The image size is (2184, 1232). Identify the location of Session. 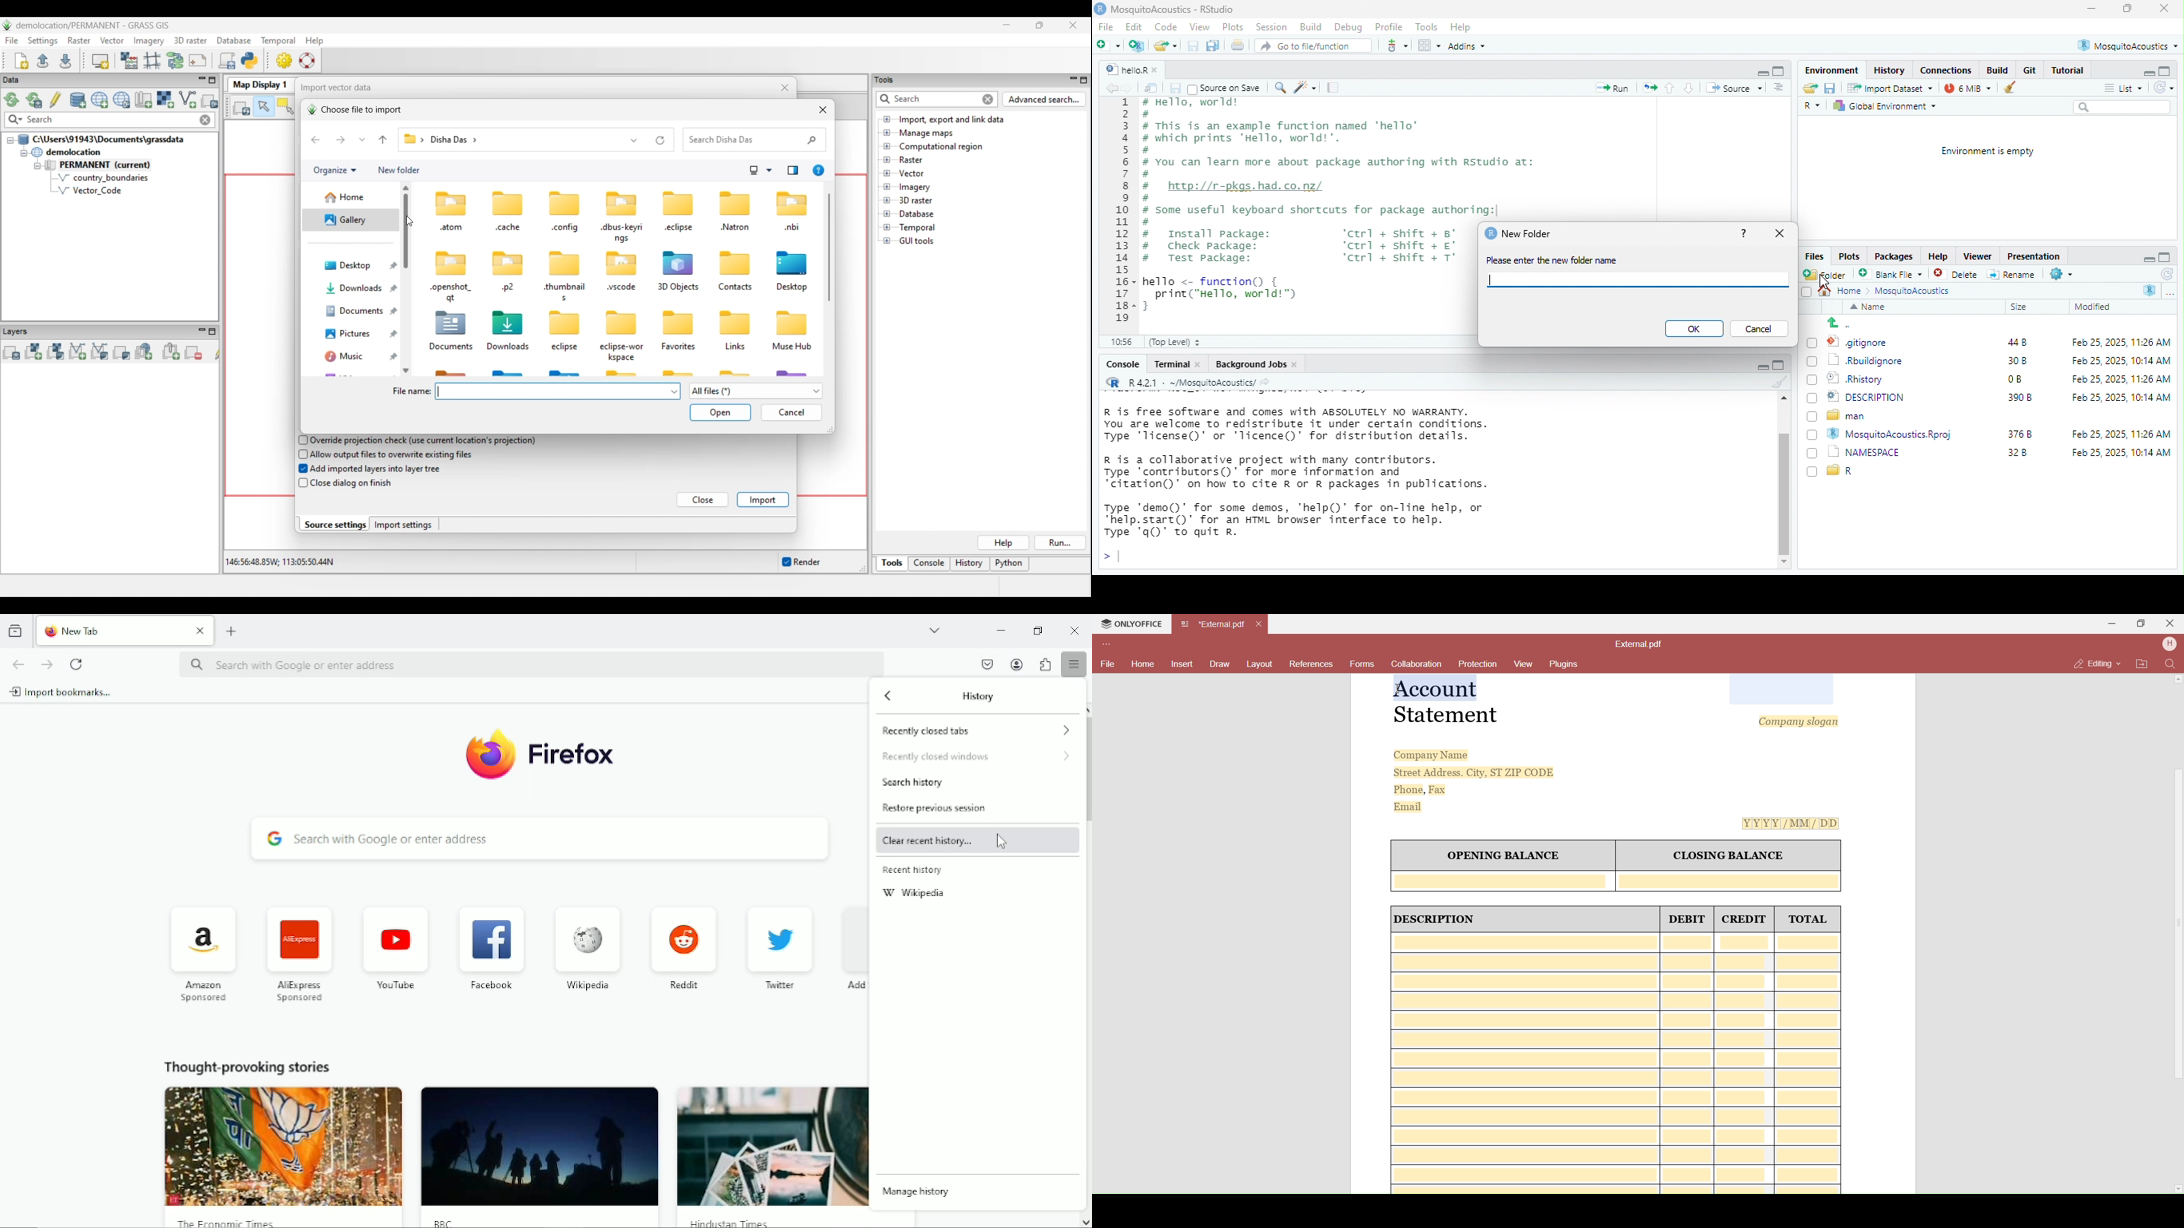
(1273, 28).